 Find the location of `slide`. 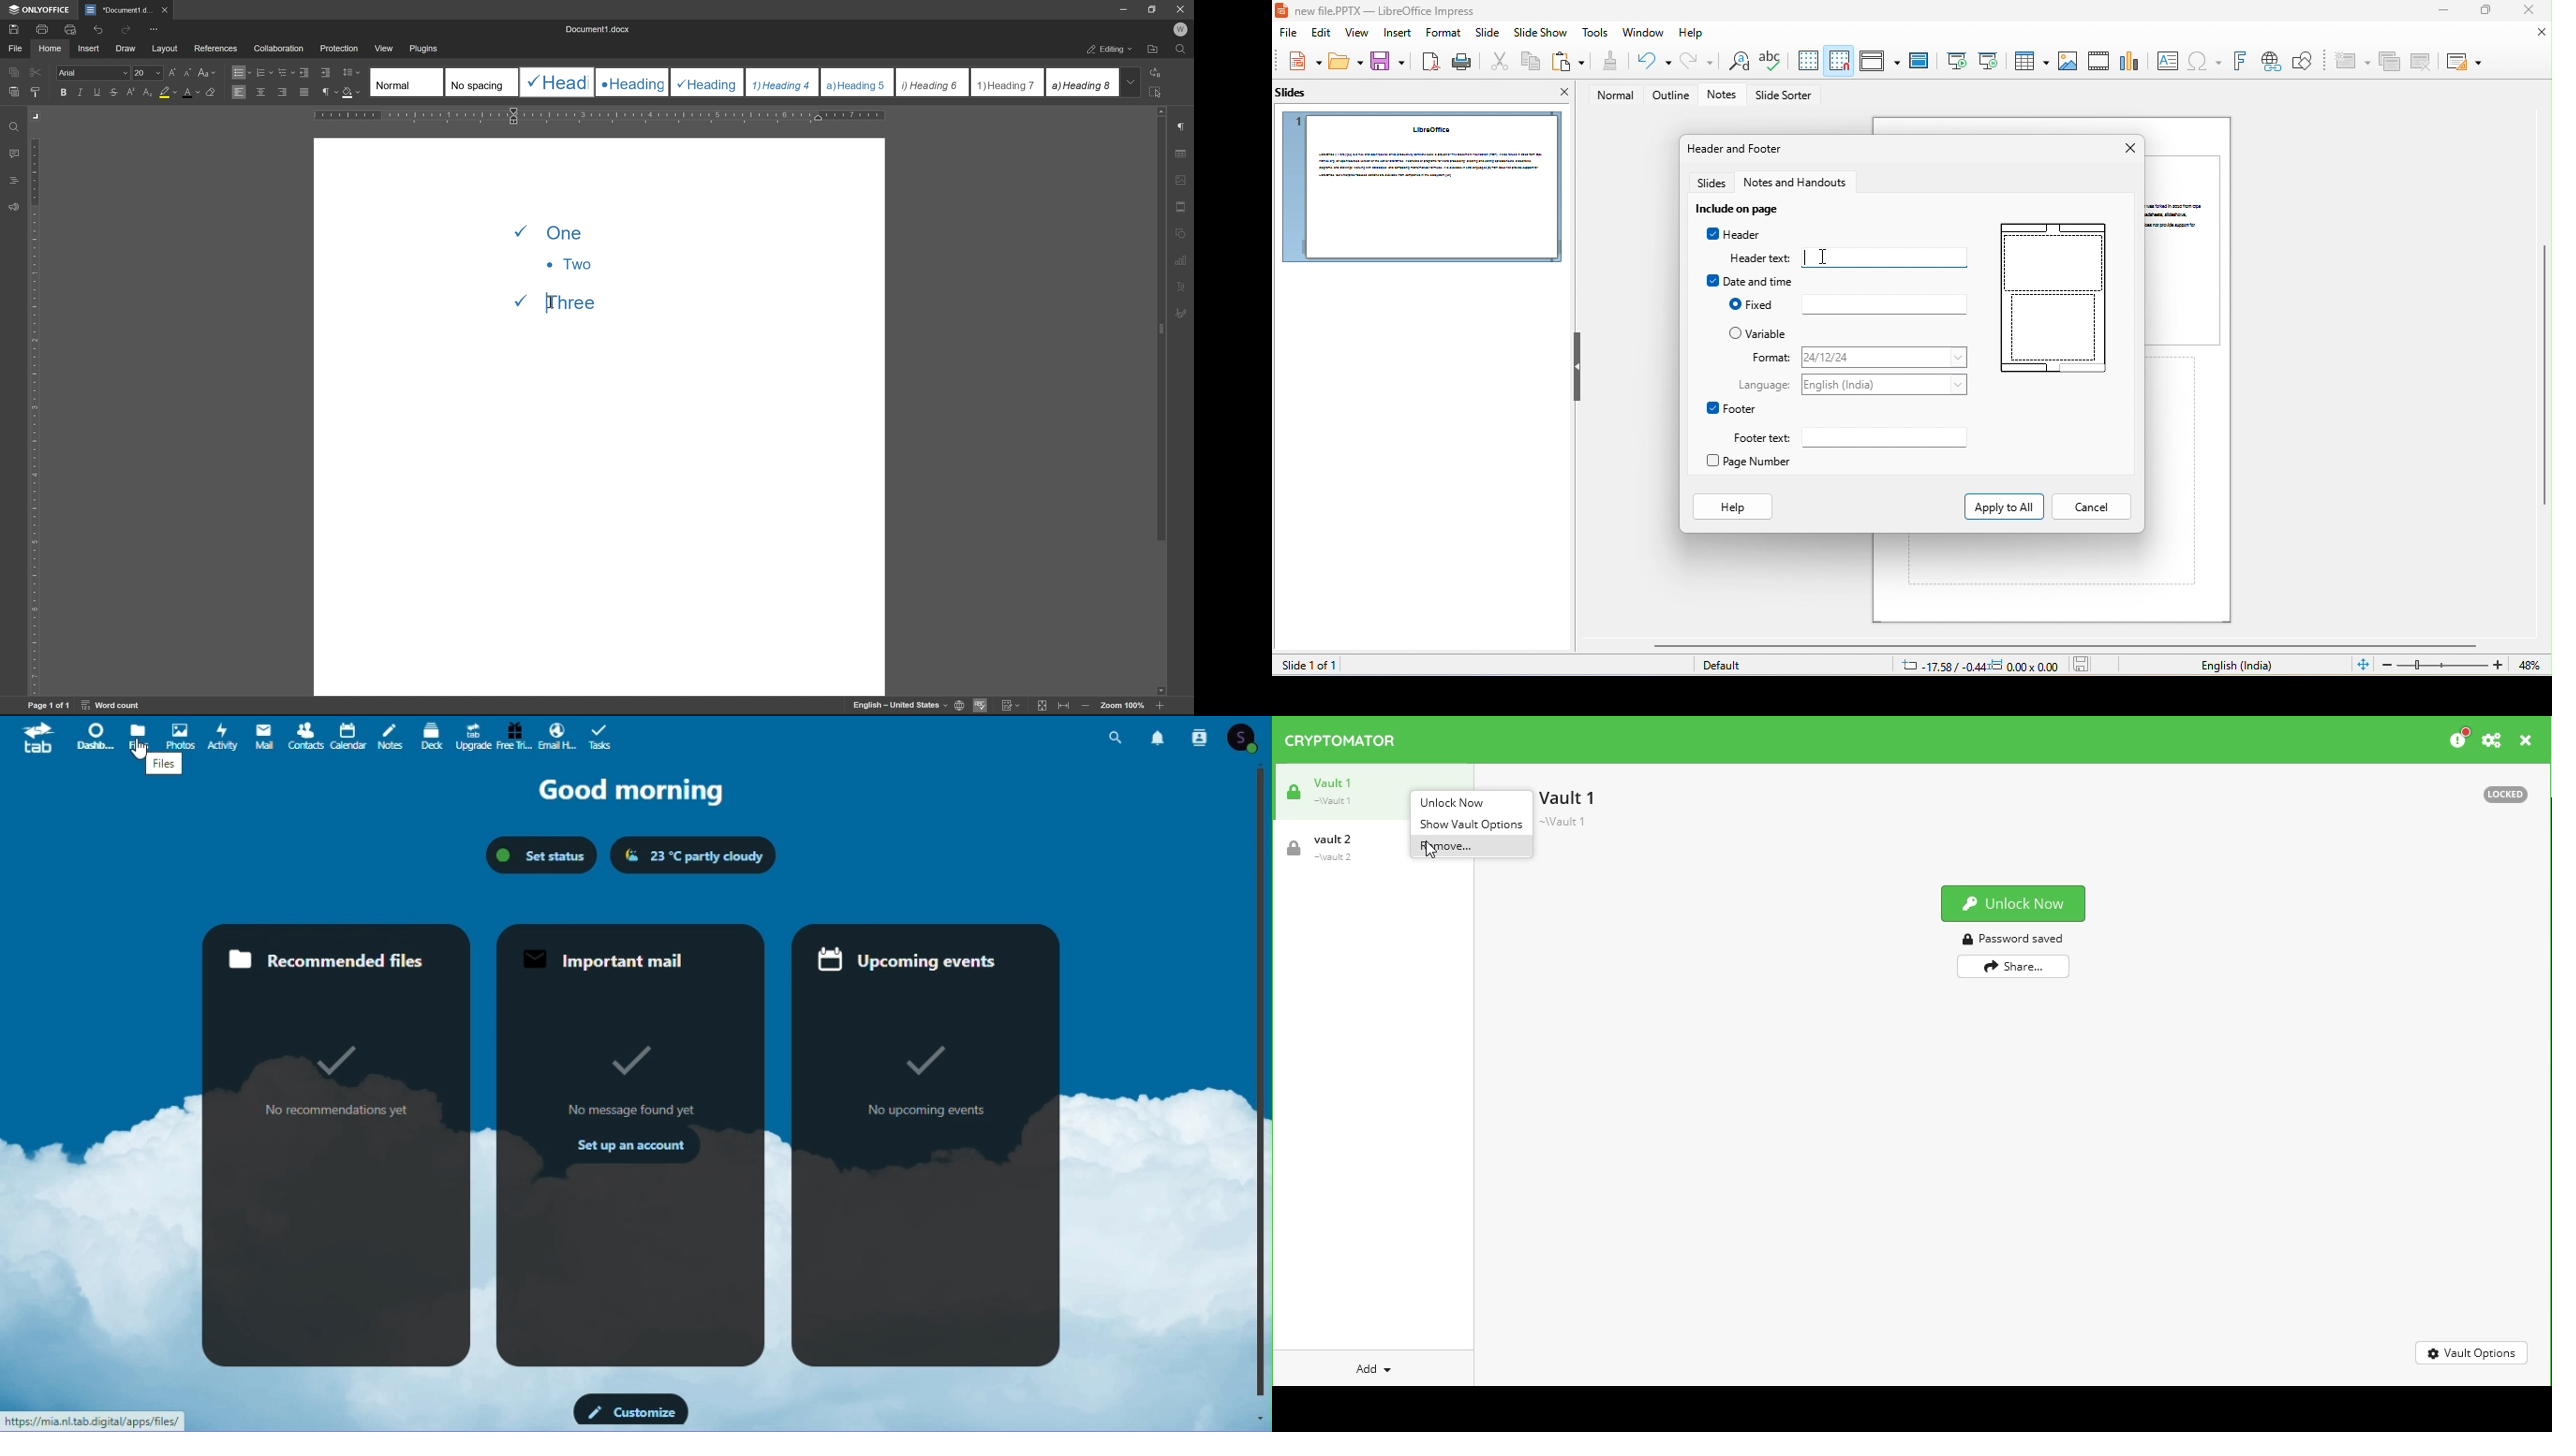

slide is located at coordinates (1487, 36).